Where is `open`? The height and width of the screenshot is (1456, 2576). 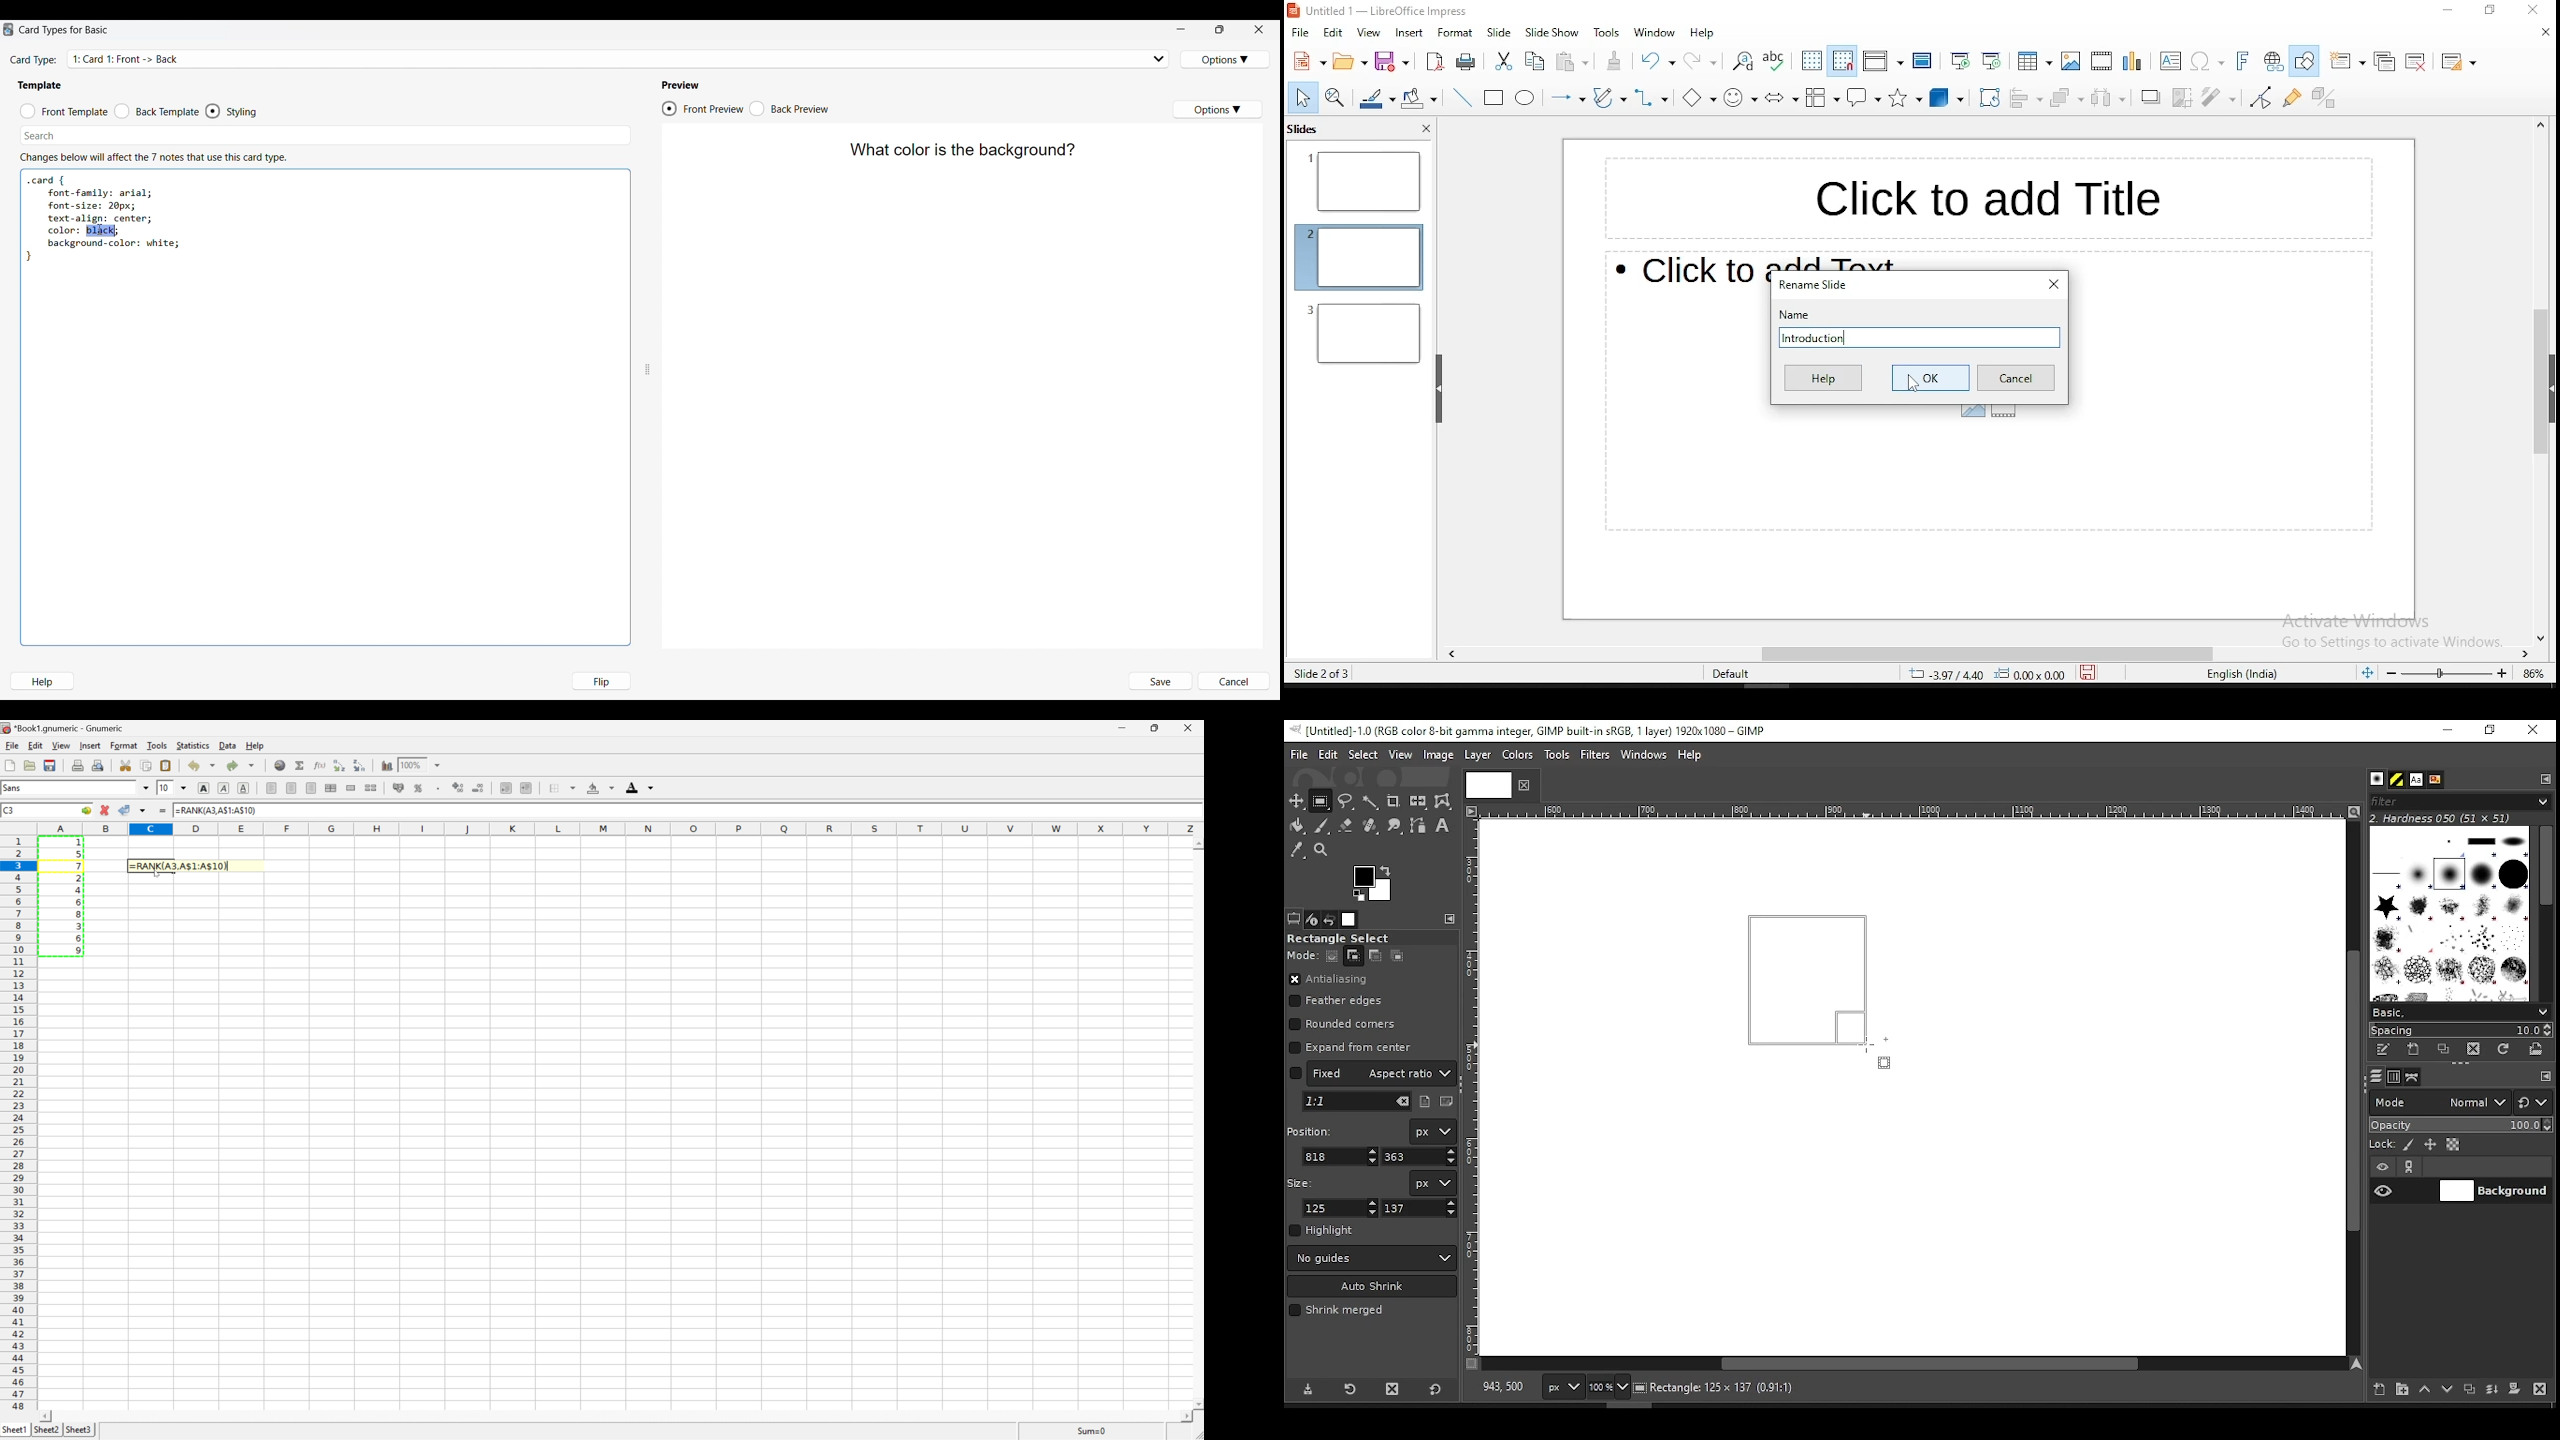 open is located at coordinates (1352, 61).